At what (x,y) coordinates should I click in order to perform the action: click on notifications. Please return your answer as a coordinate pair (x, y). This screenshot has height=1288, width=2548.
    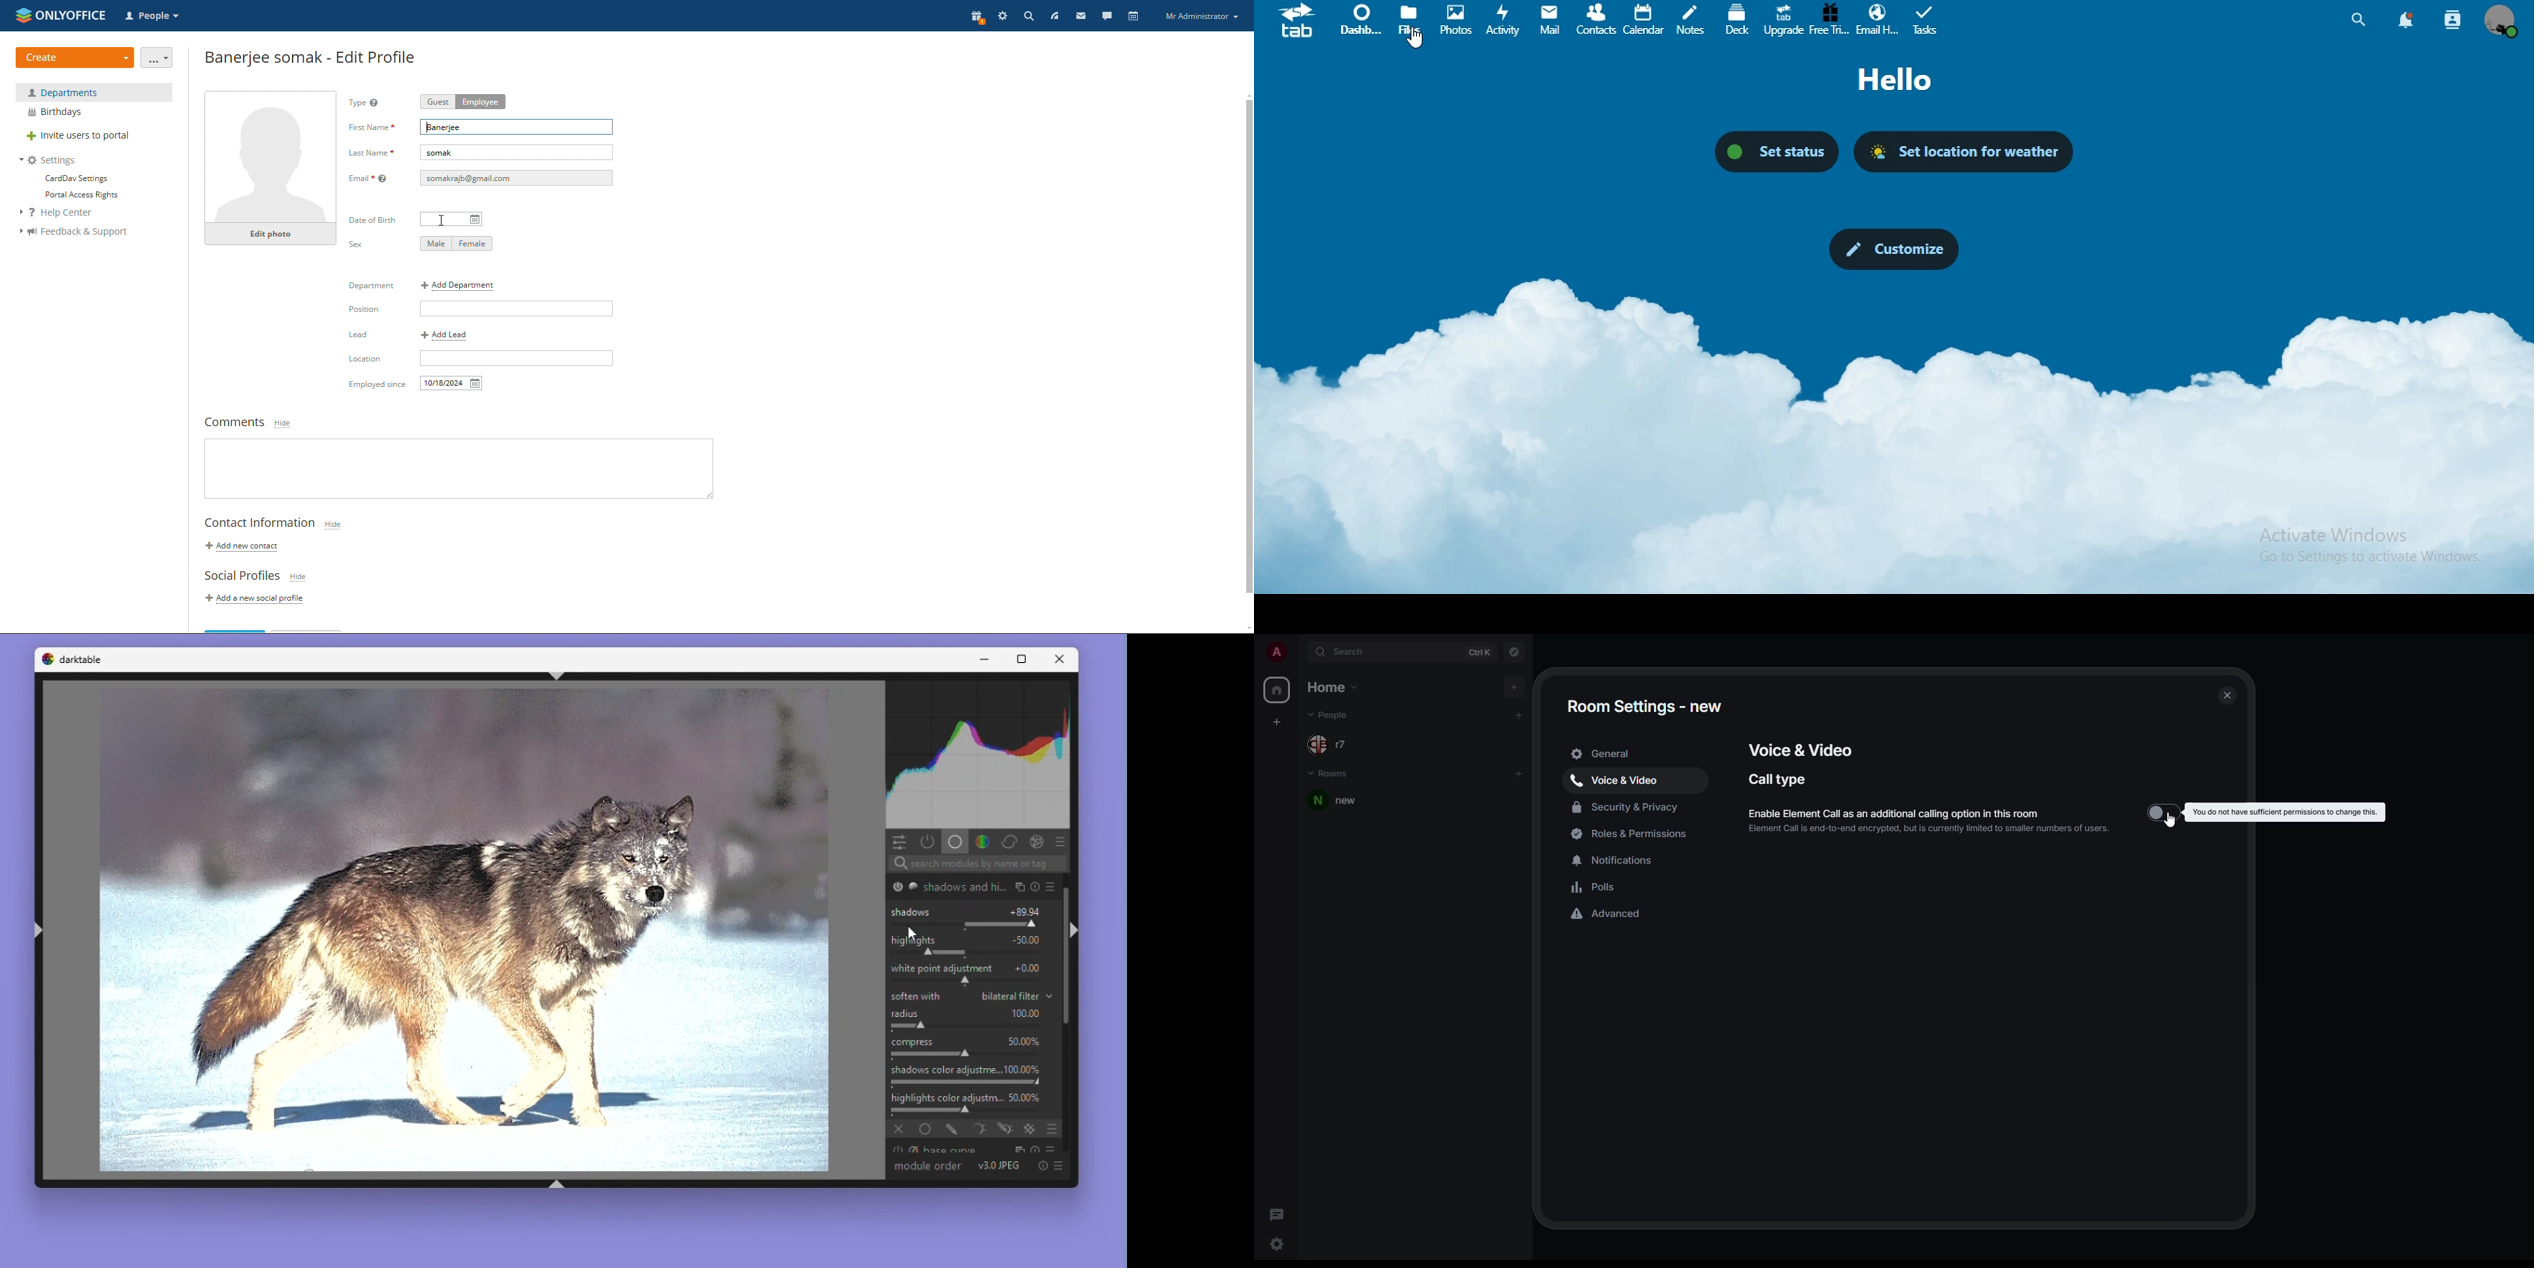
    Looking at the image, I should click on (1619, 859).